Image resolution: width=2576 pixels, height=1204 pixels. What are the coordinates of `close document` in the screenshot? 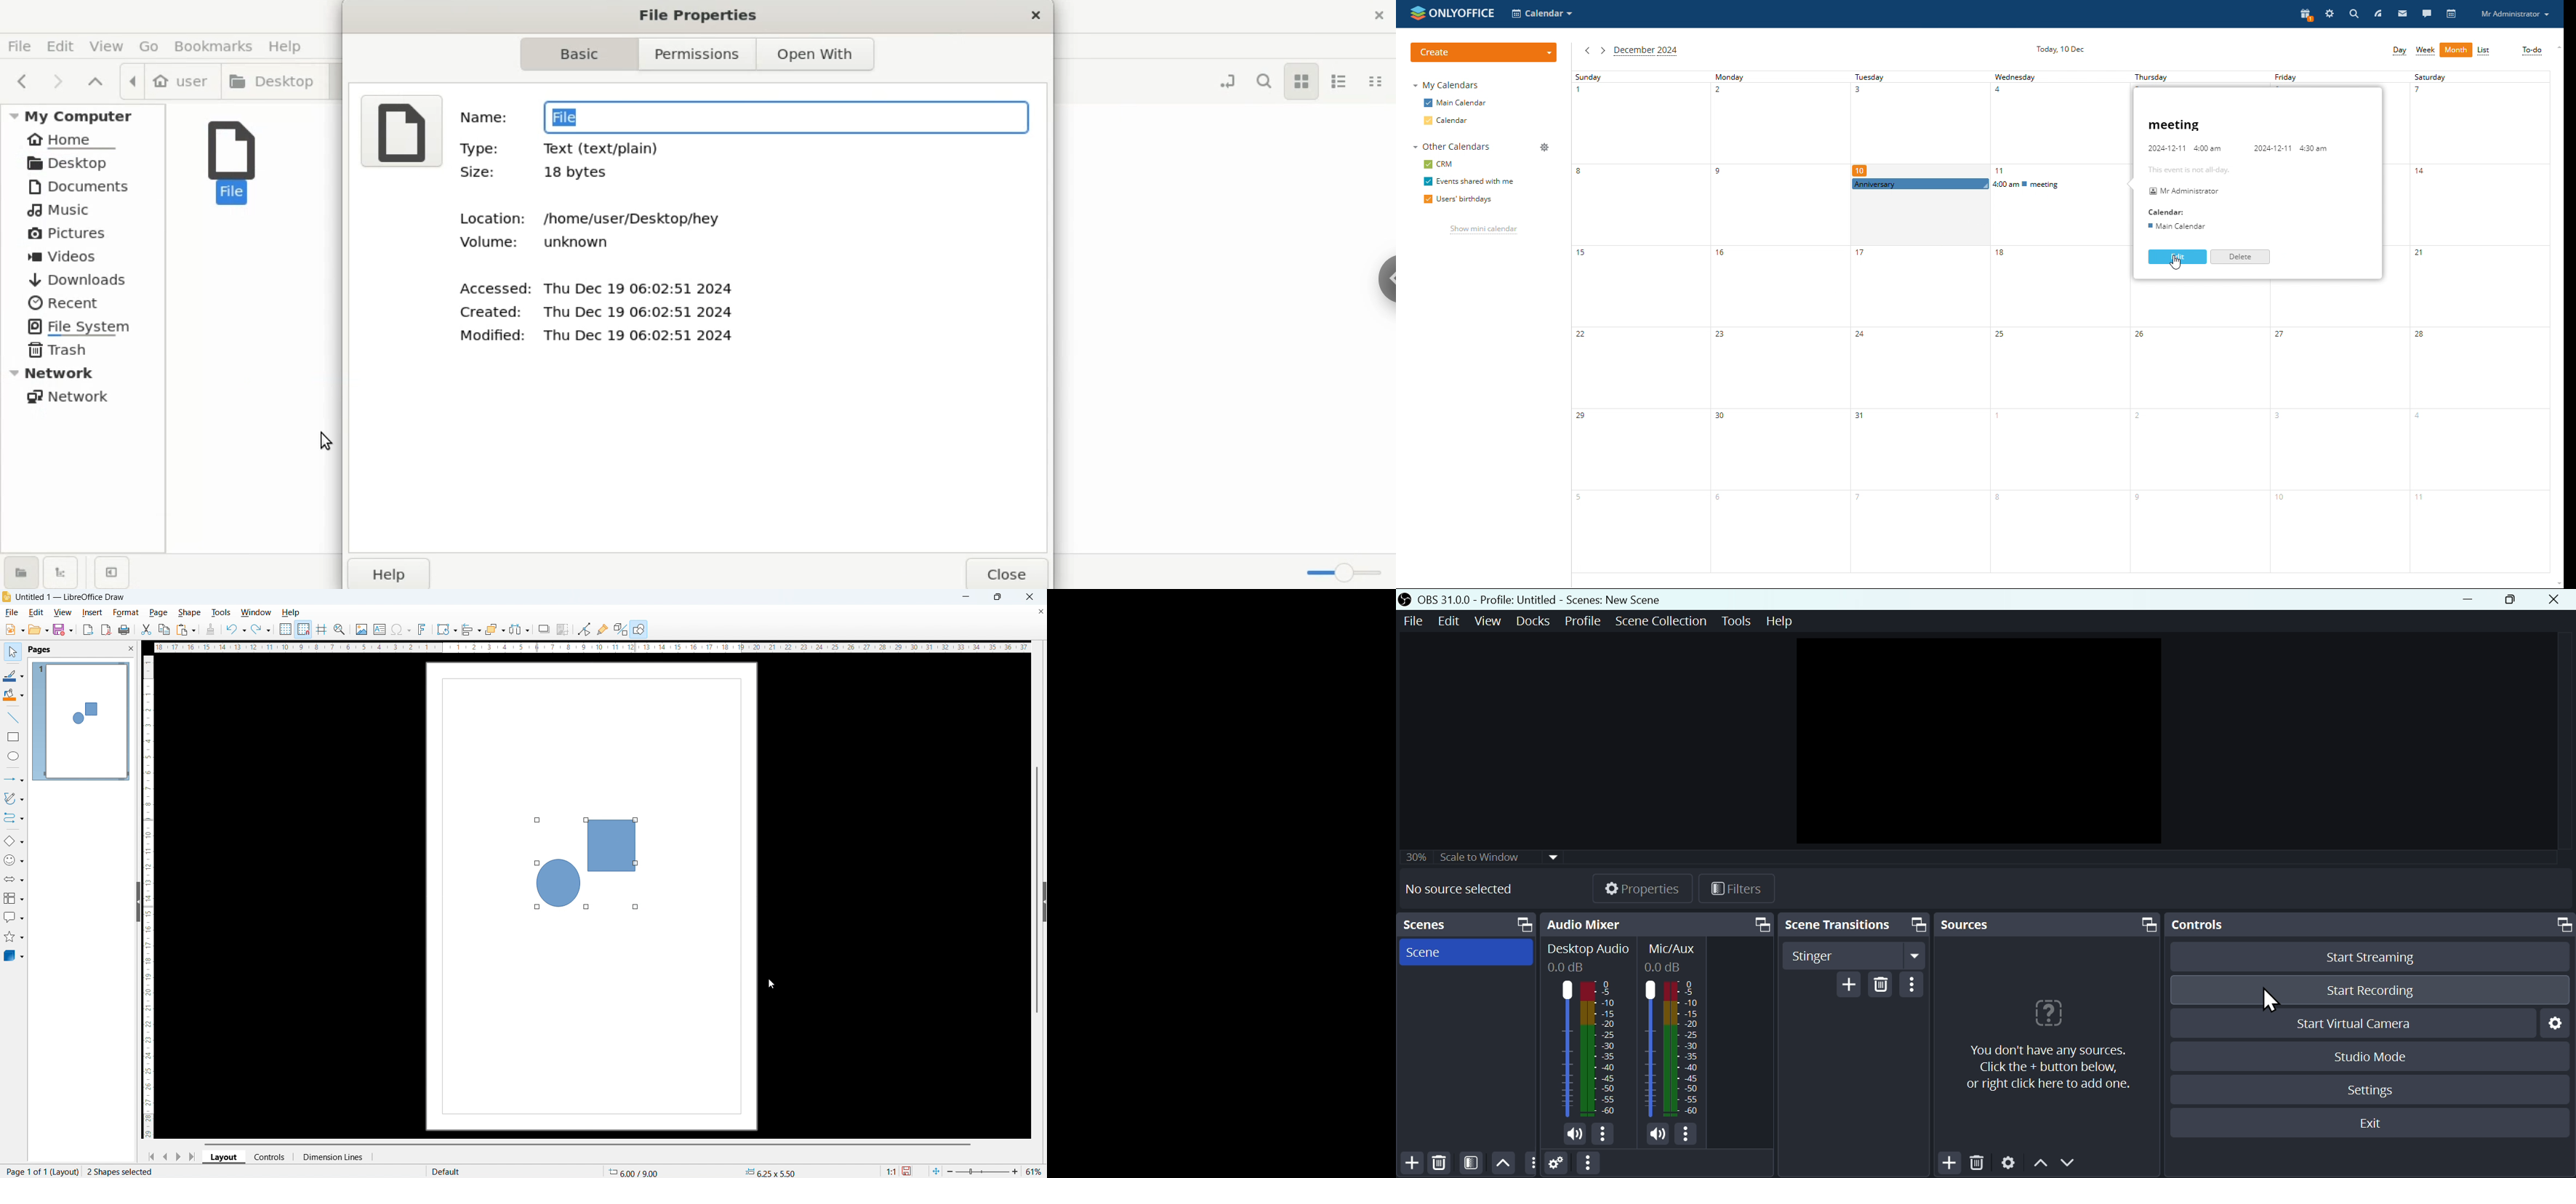 It's located at (1040, 611).